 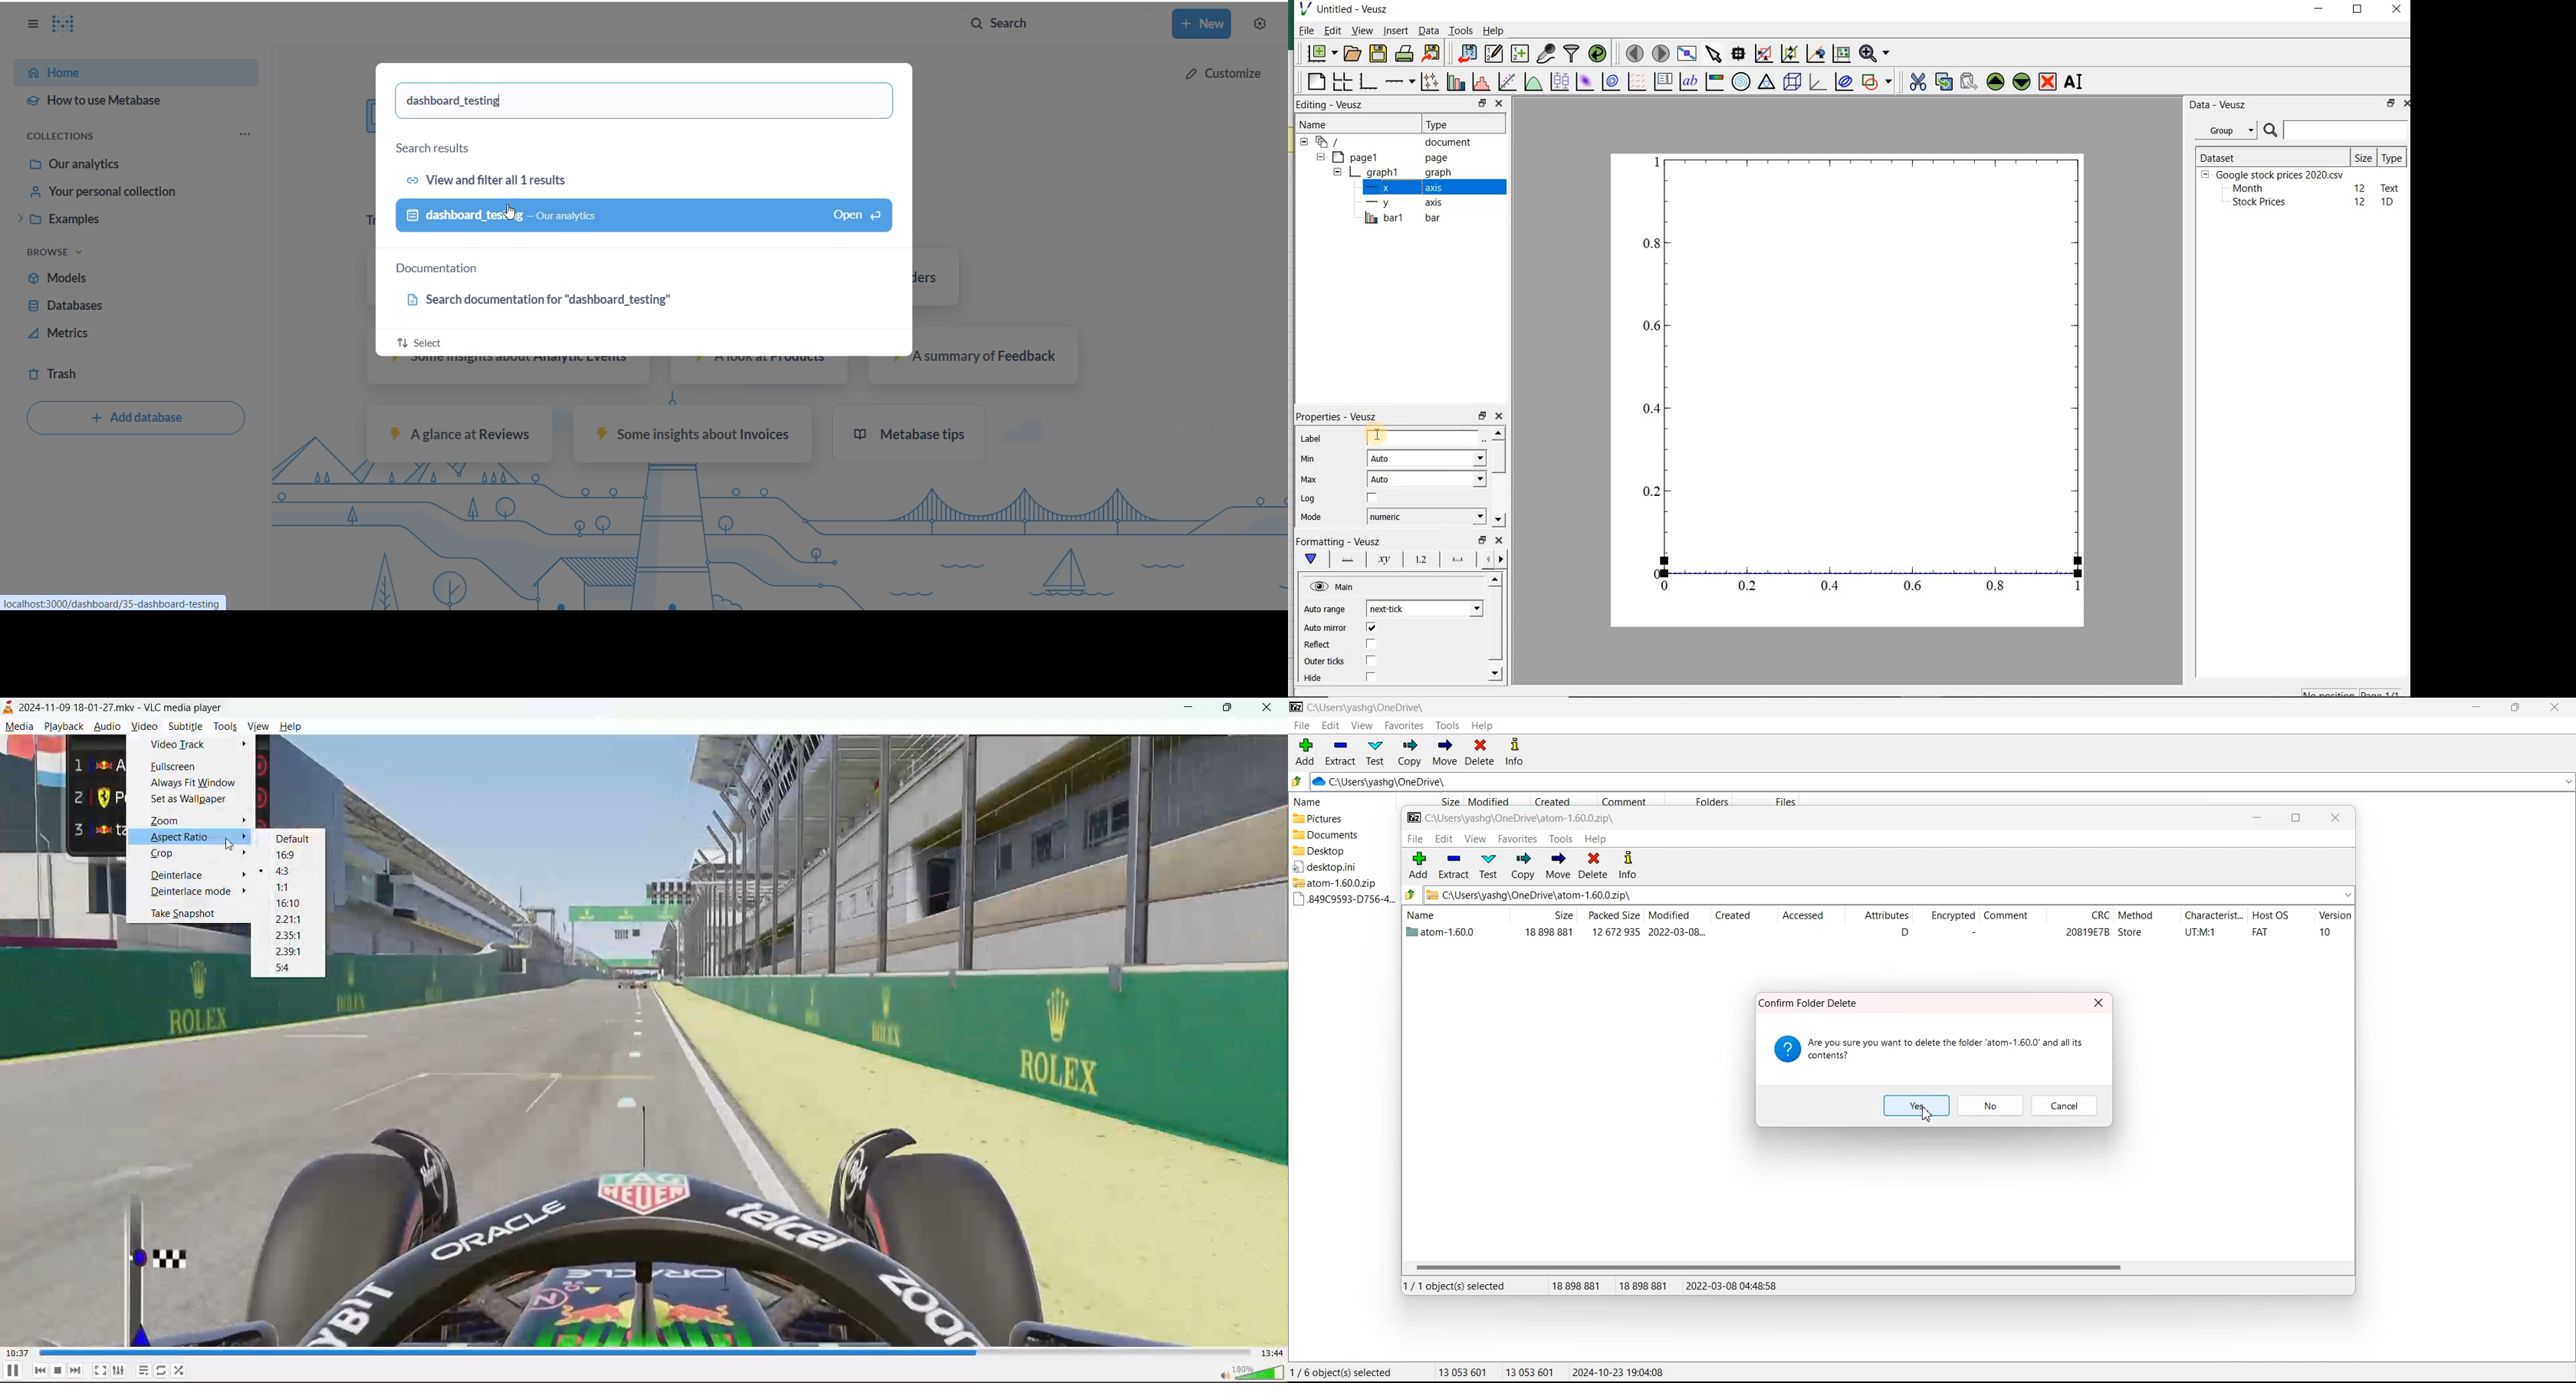 I want to click on track slider, so click(x=644, y=1352).